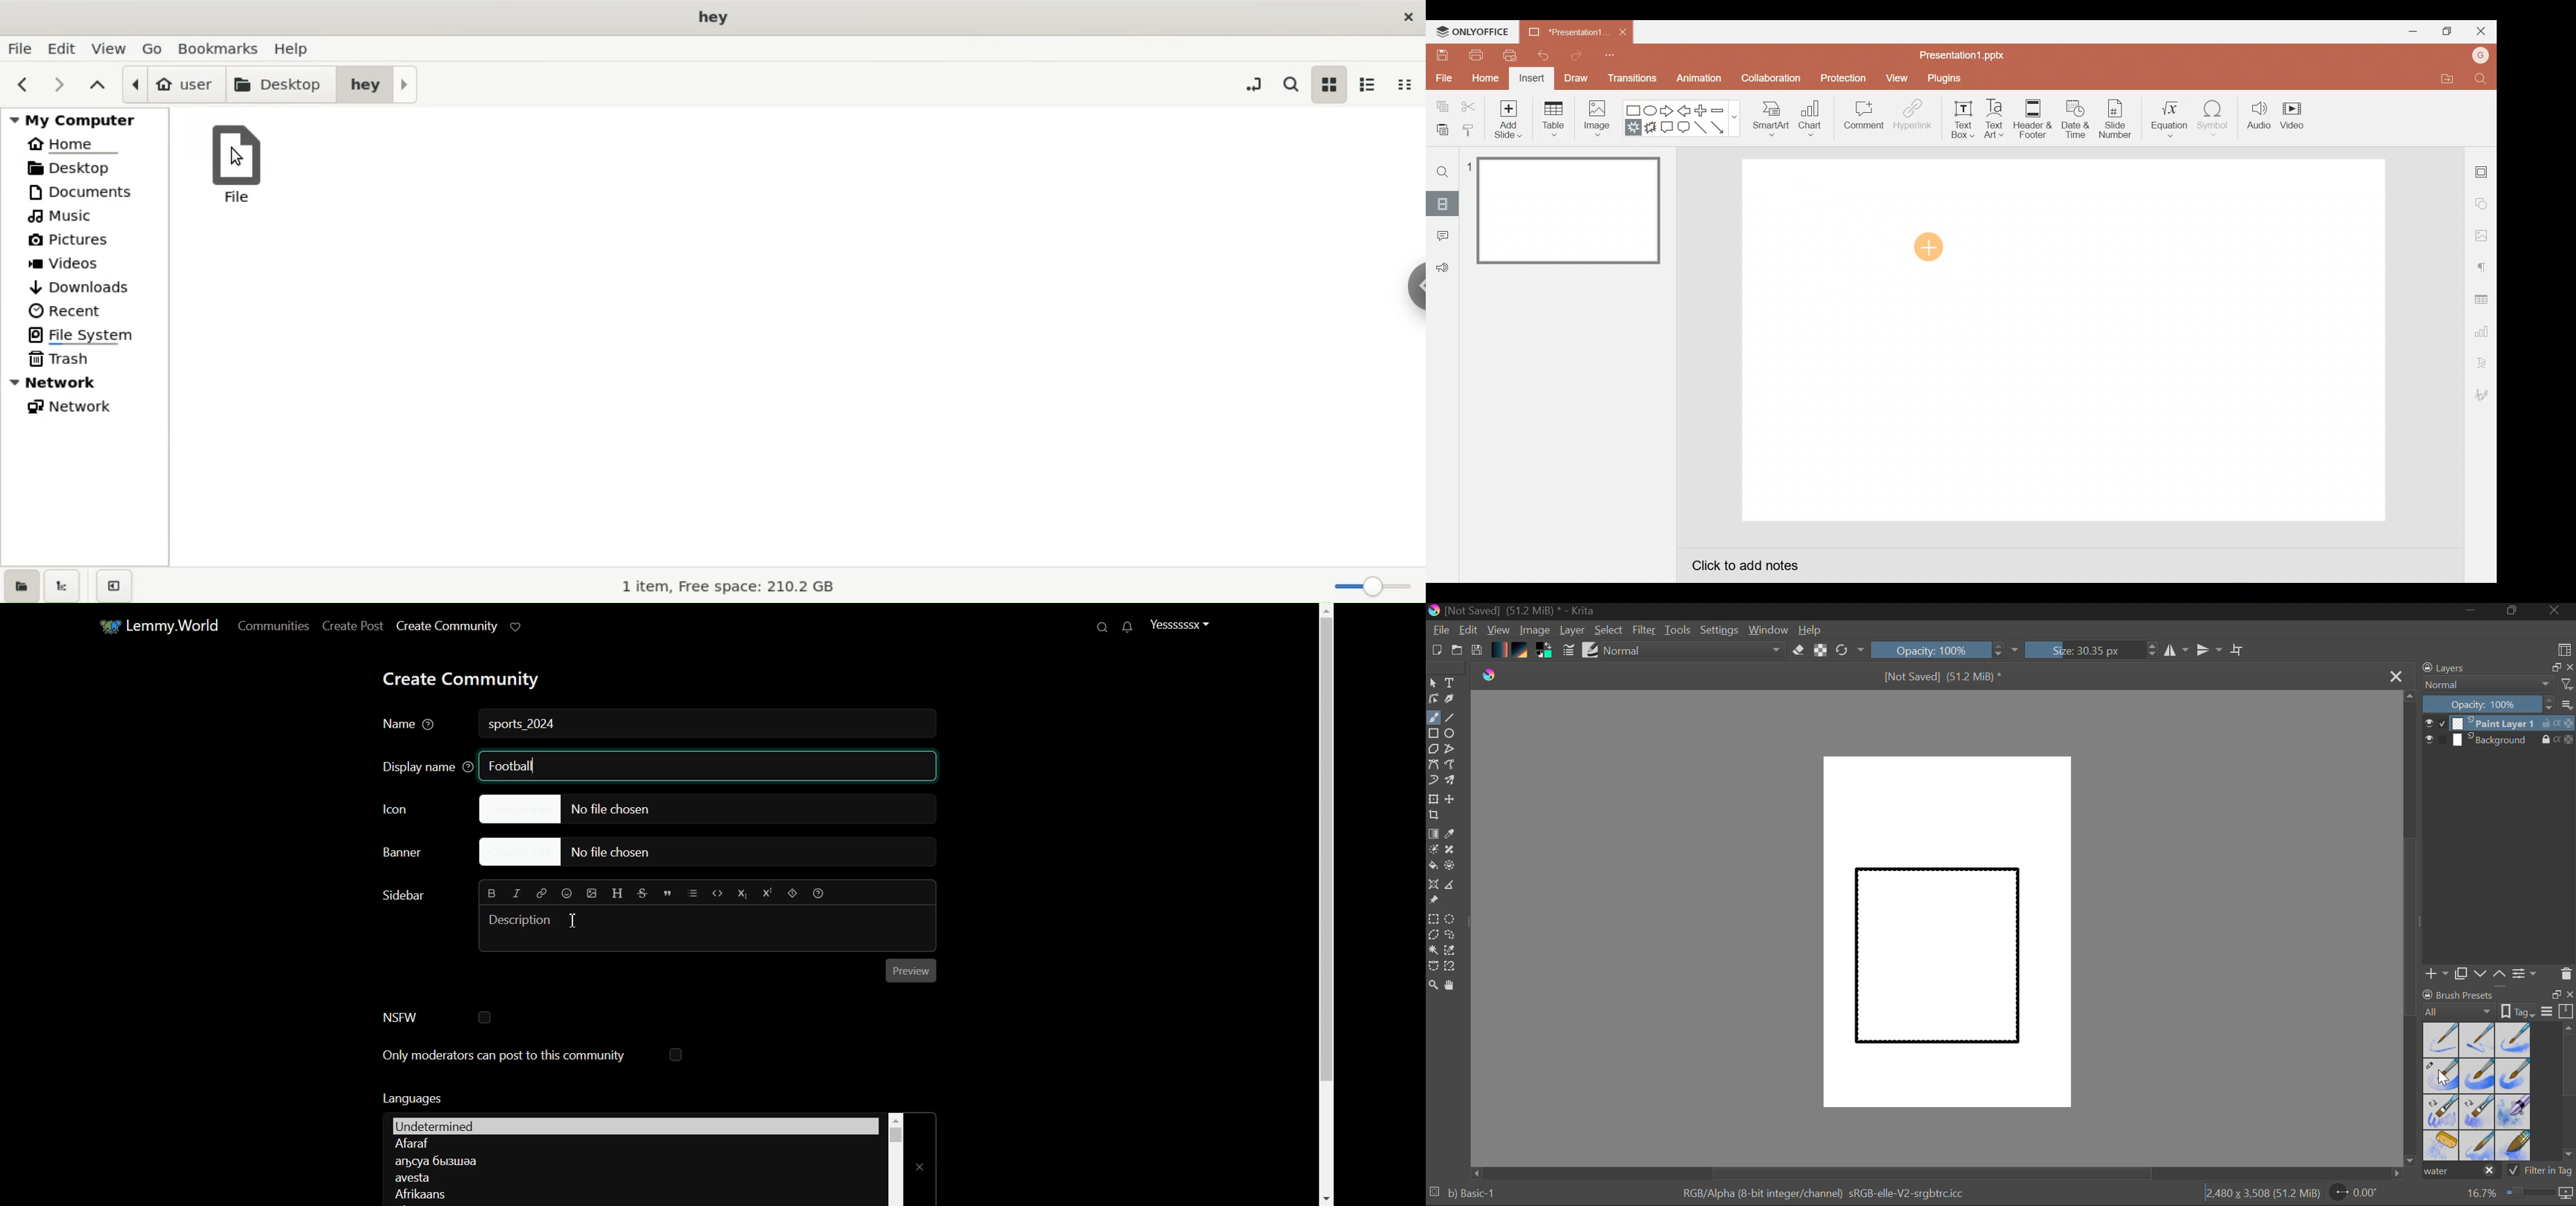 The image size is (2576, 1232). I want to click on Select, so click(1433, 683).